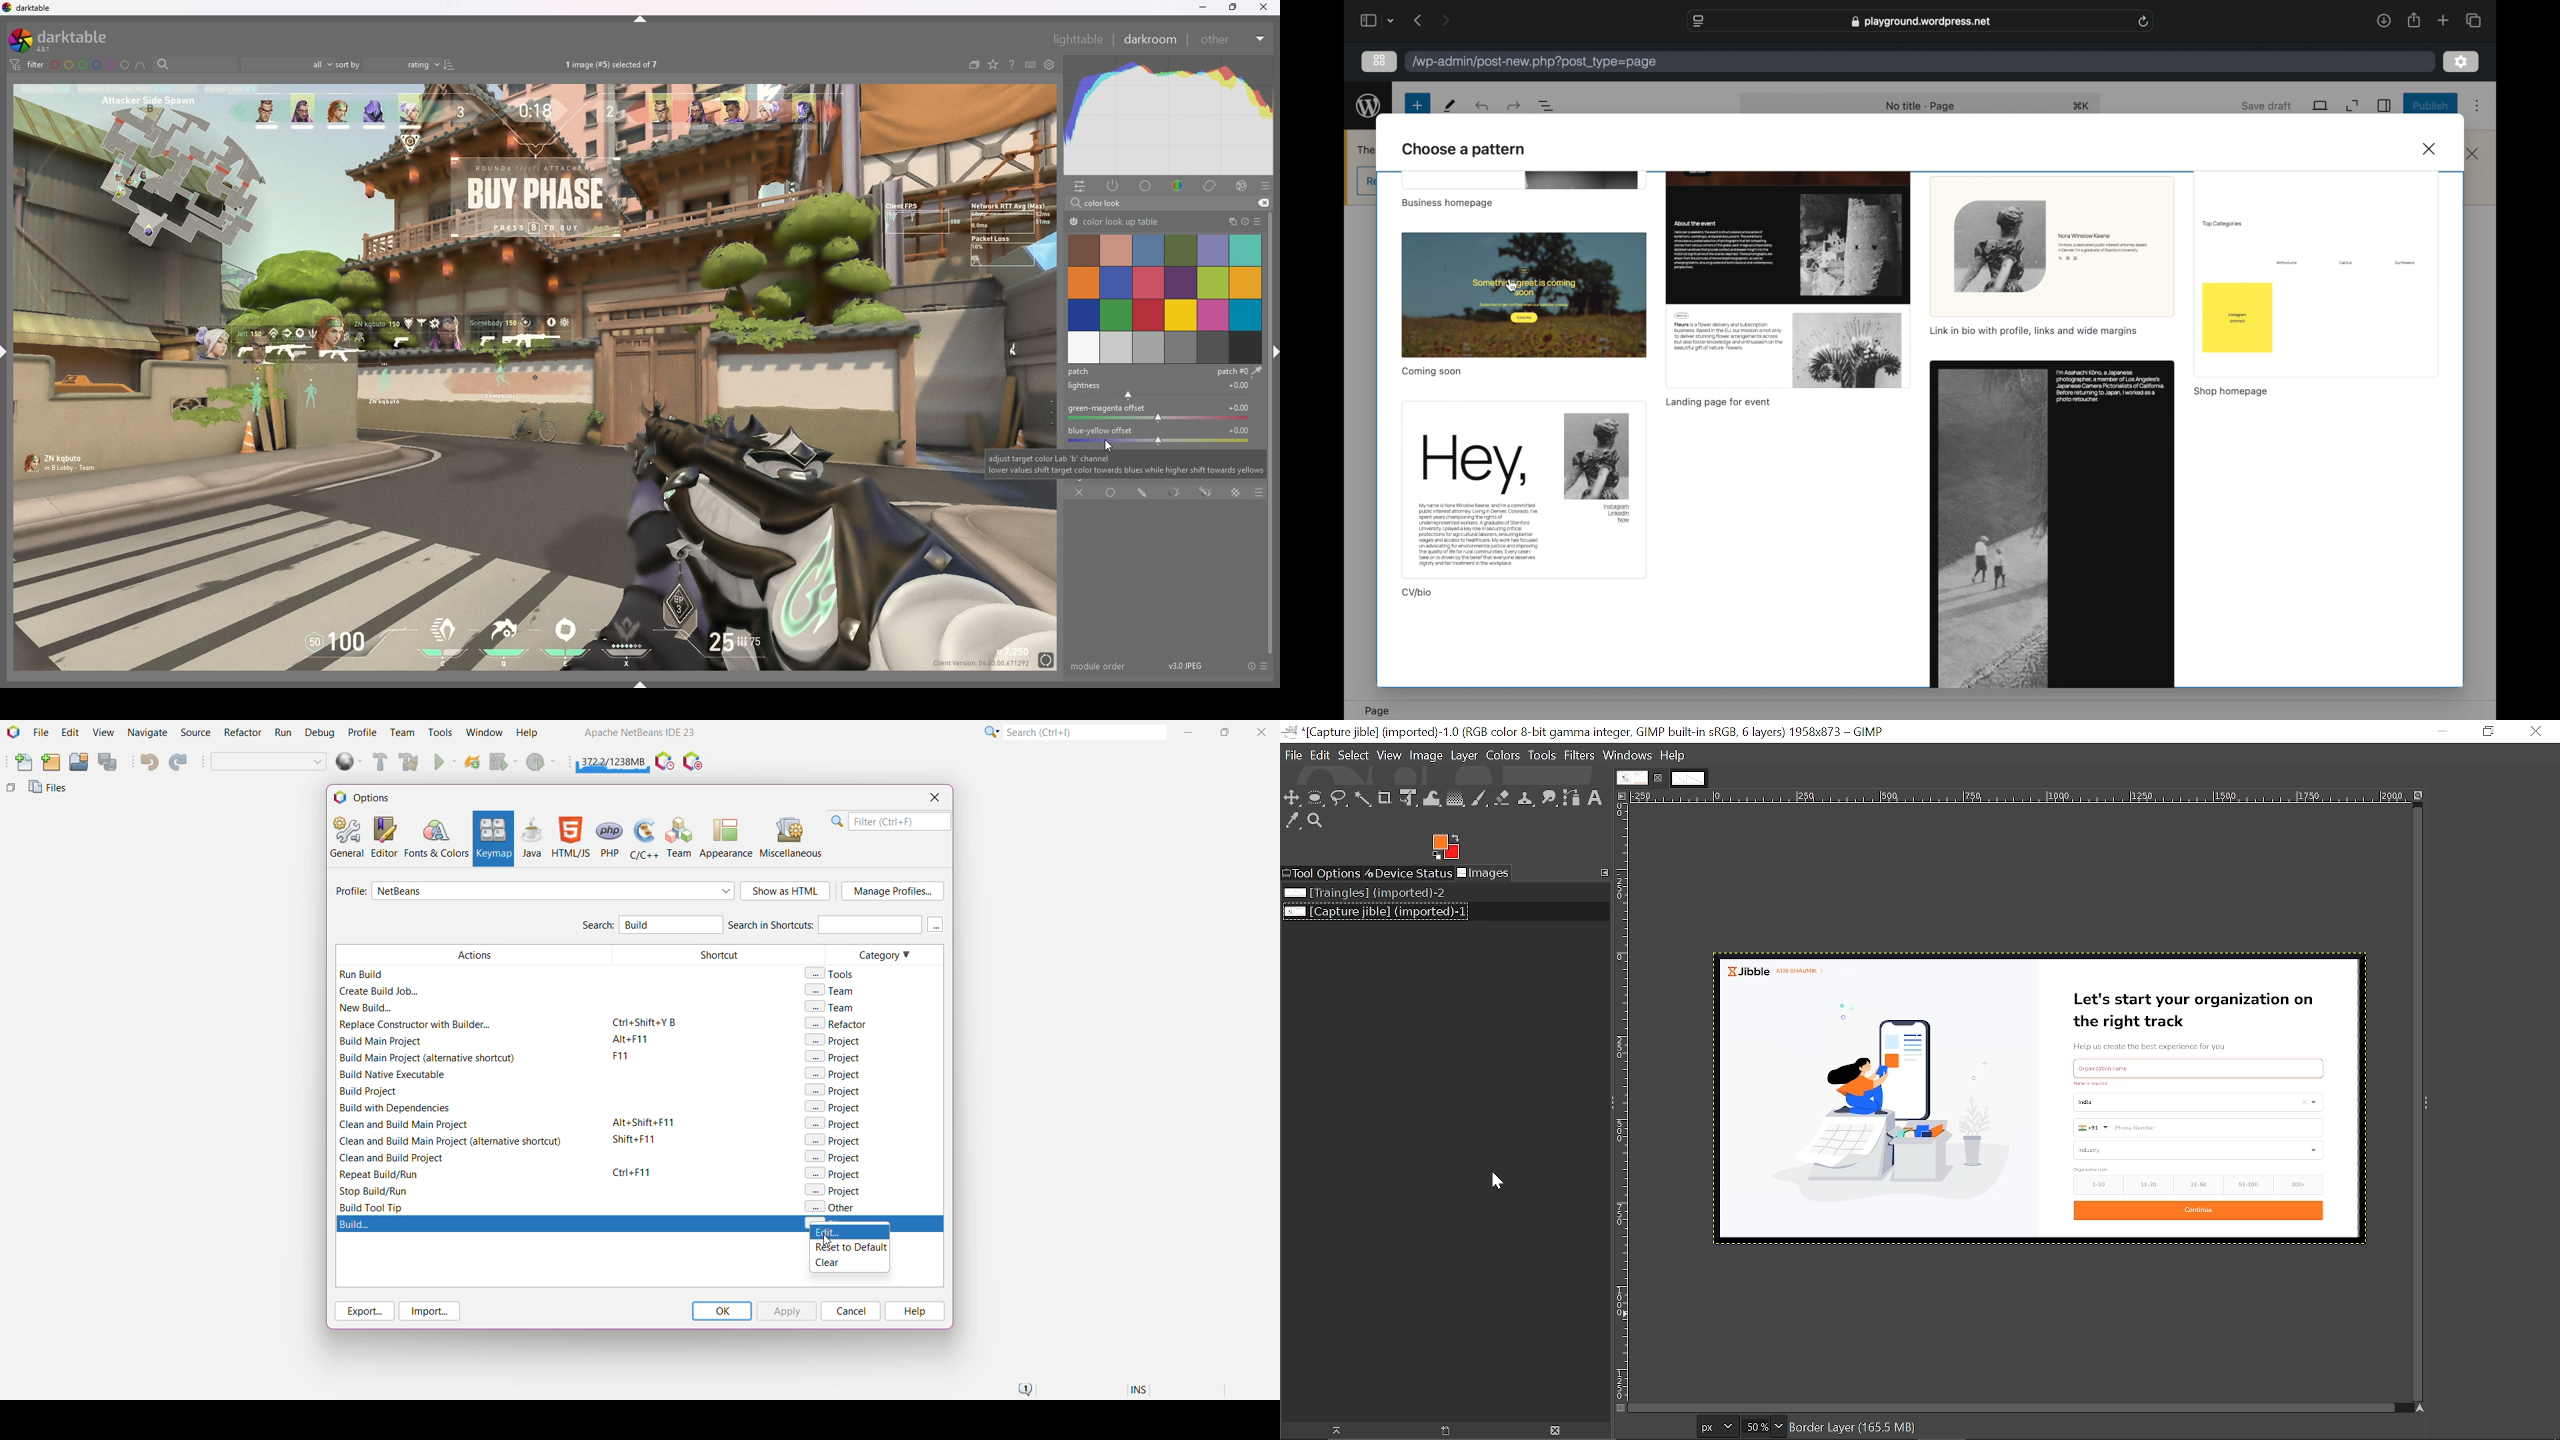 The height and width of the screenshot is (1456, 2576). What do you see at coordinates (1445, 847) in the screenshot?
I see `Foreground color` at bounding box center [1445, 847].